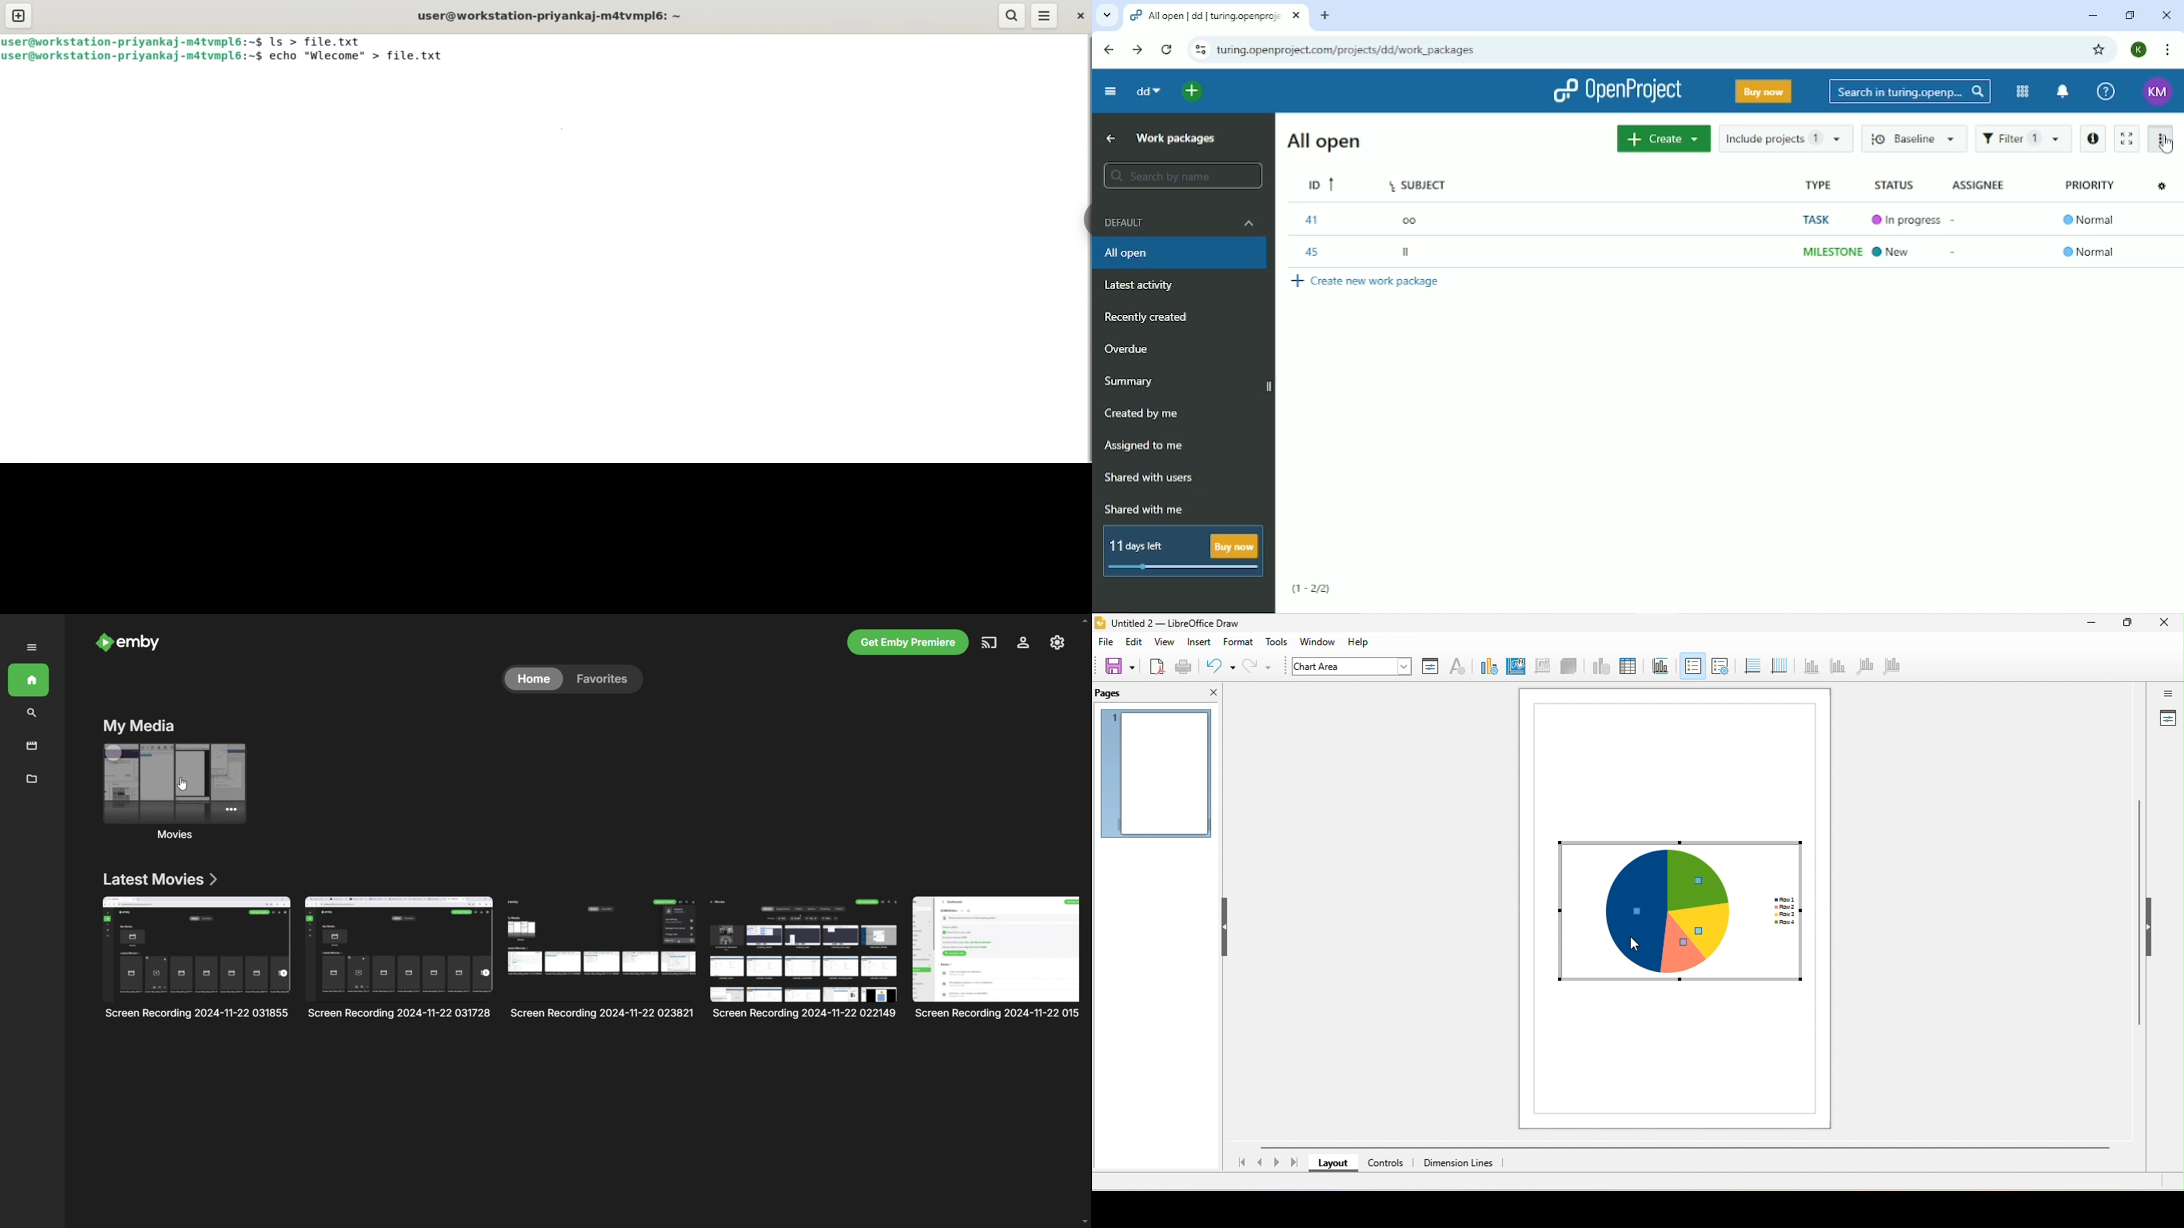 This screenshot has height=1232, width=2184. Describe the element at coordinates (1912, 137) in the screenshot. I see `Baseline` at that location.